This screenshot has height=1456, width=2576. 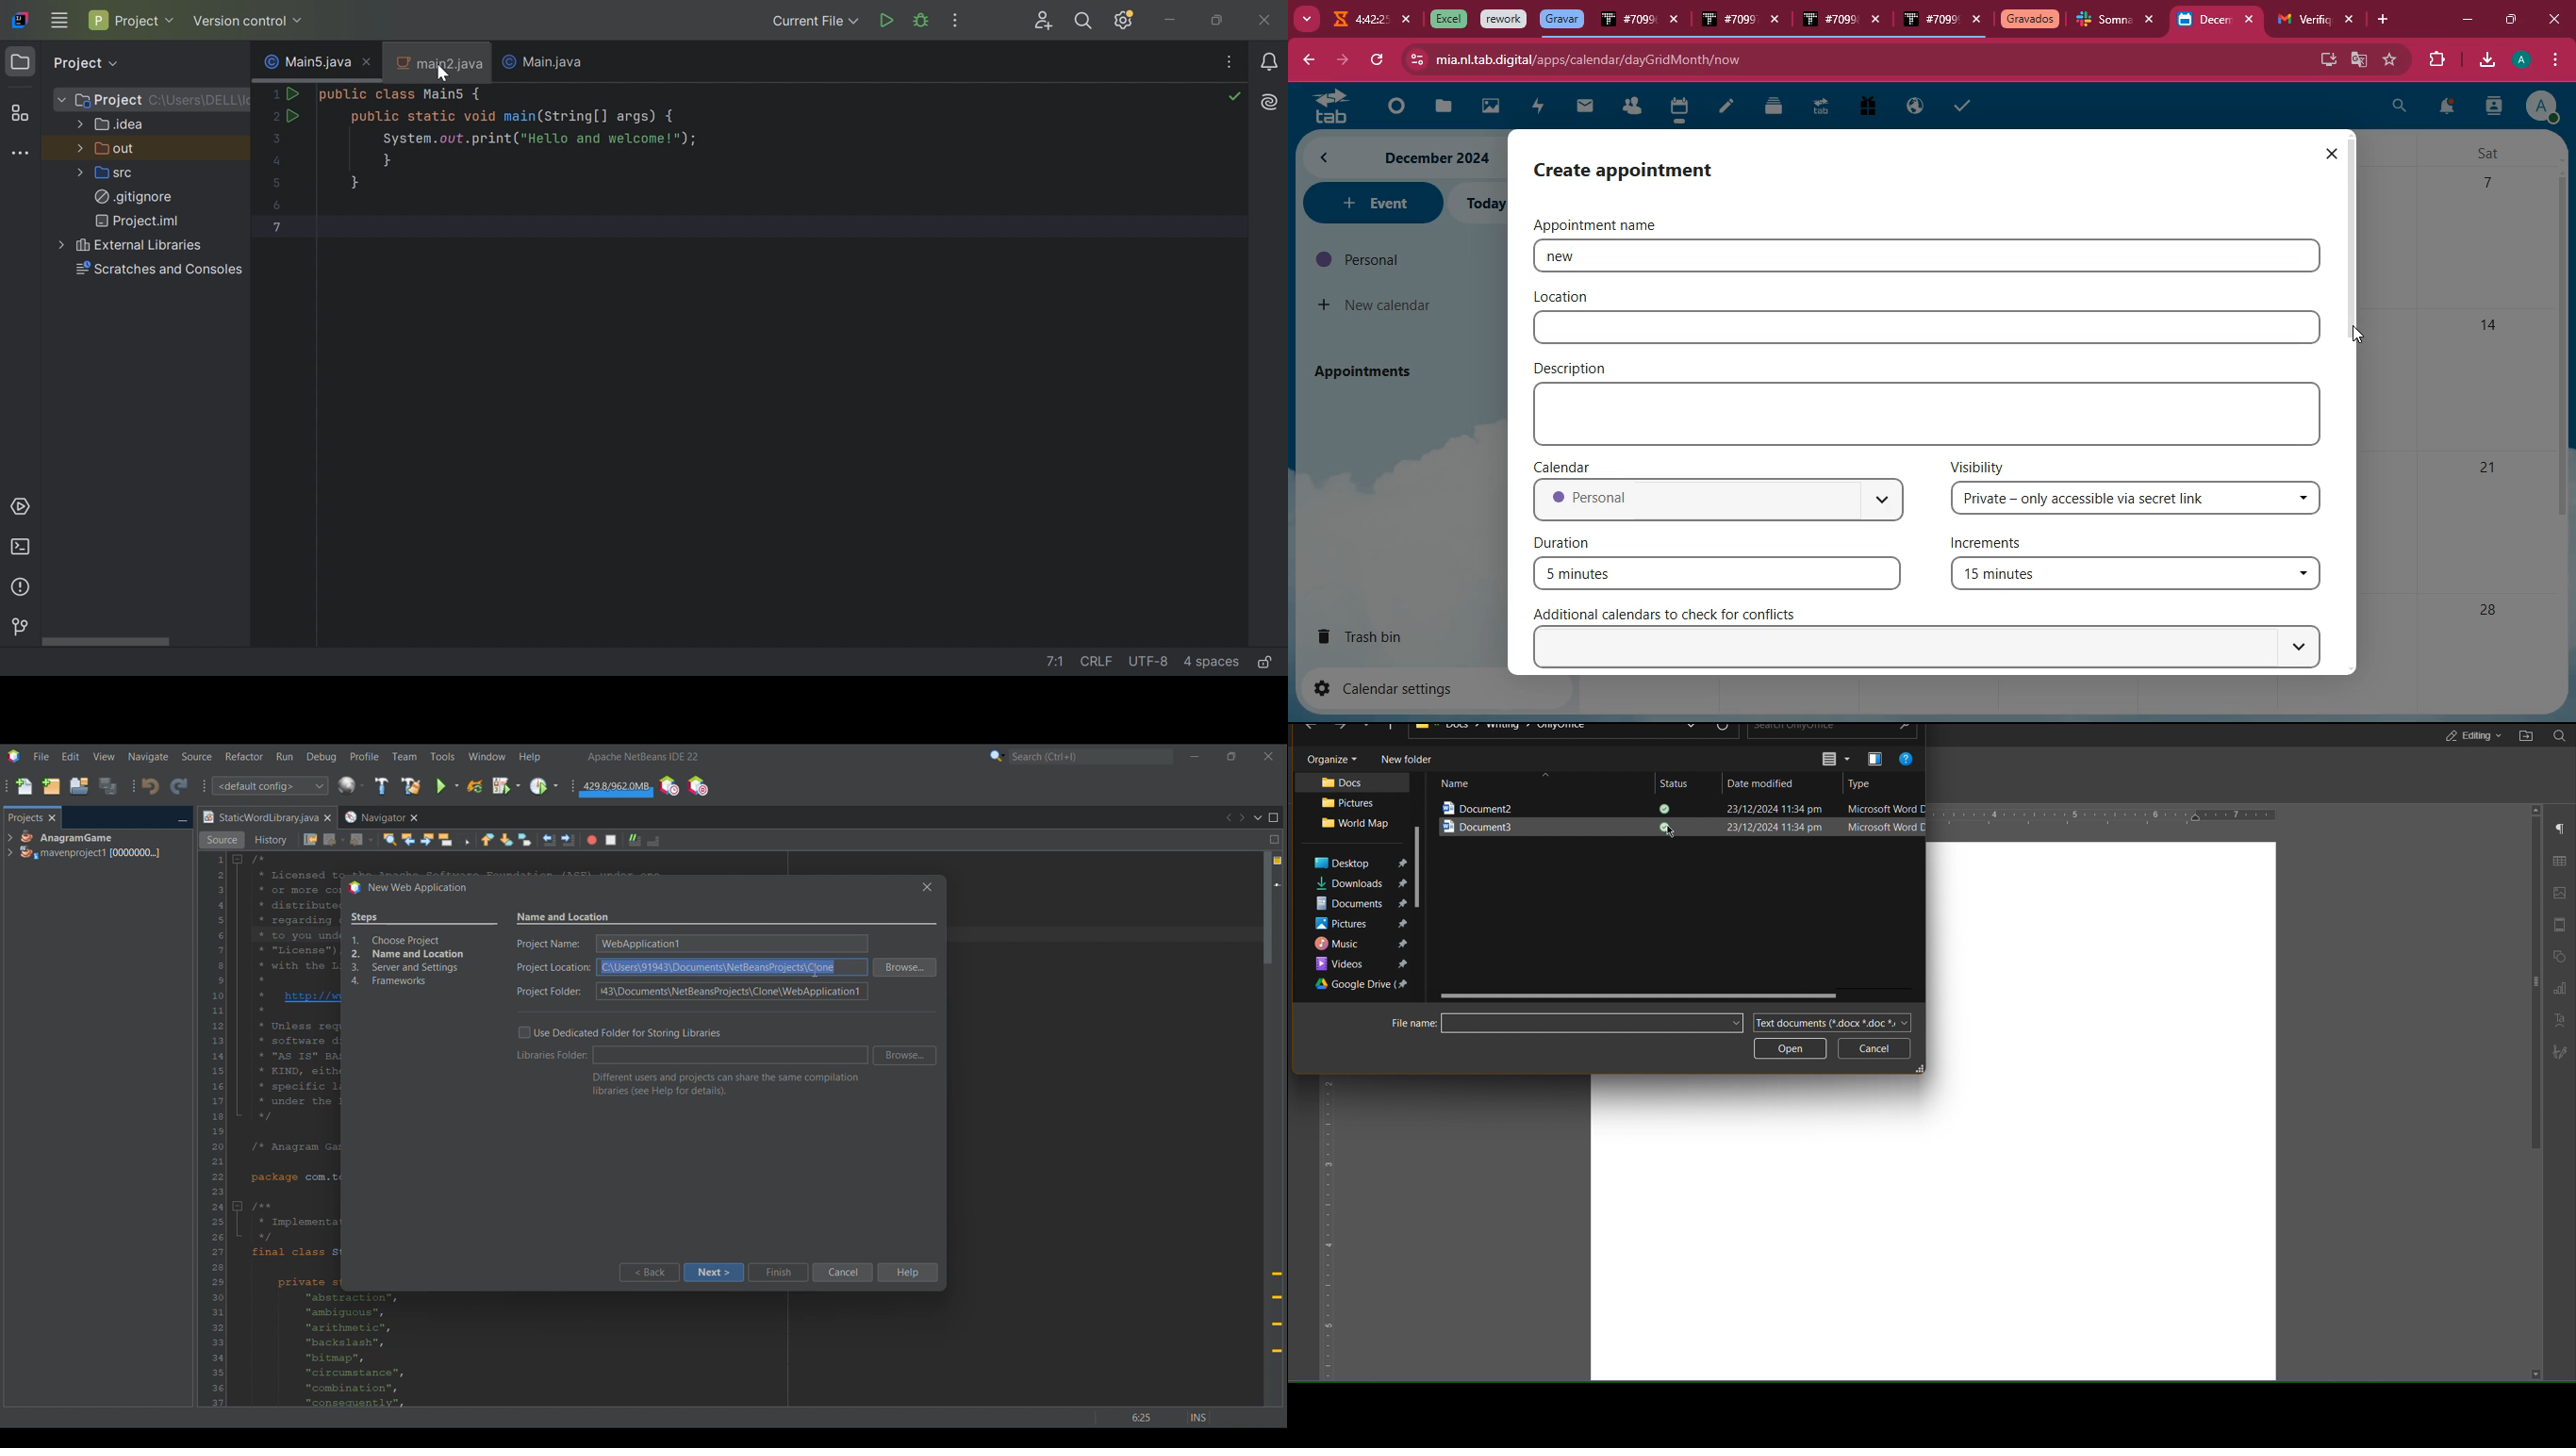 What do you see at coordinates (1504, 20) in the screenshot?
I see `tab` at bounding box center [1504, 20].